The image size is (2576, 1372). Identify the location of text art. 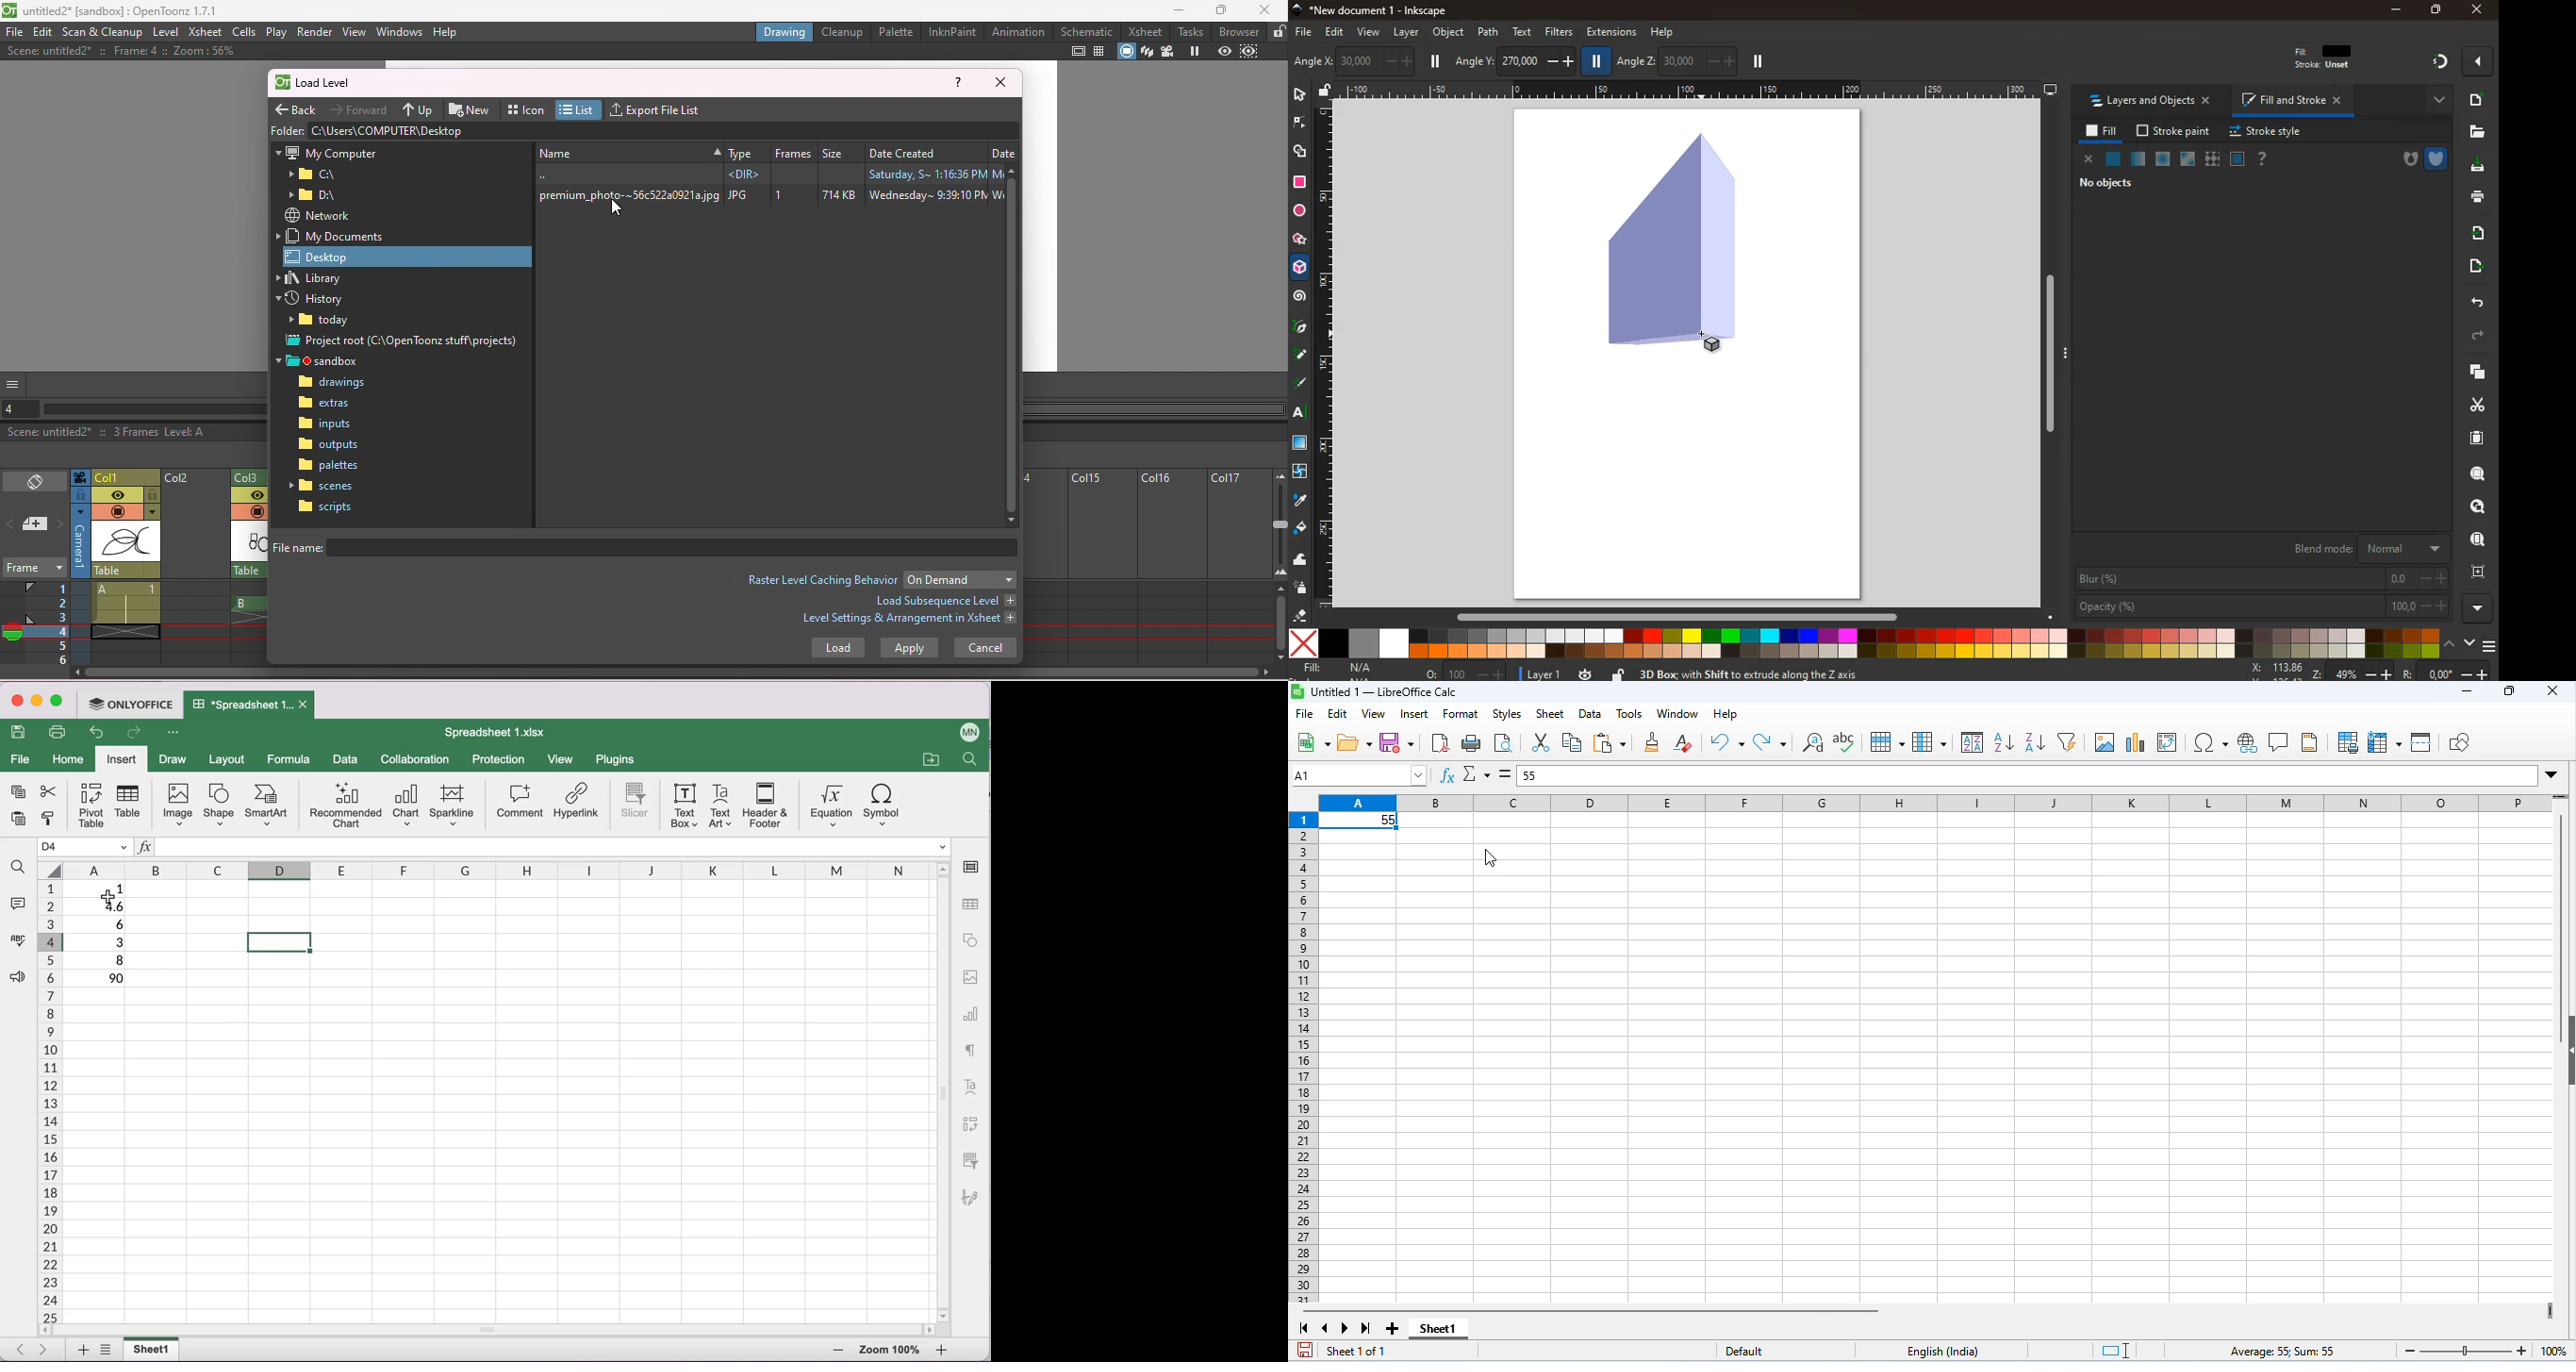
(720, 806).